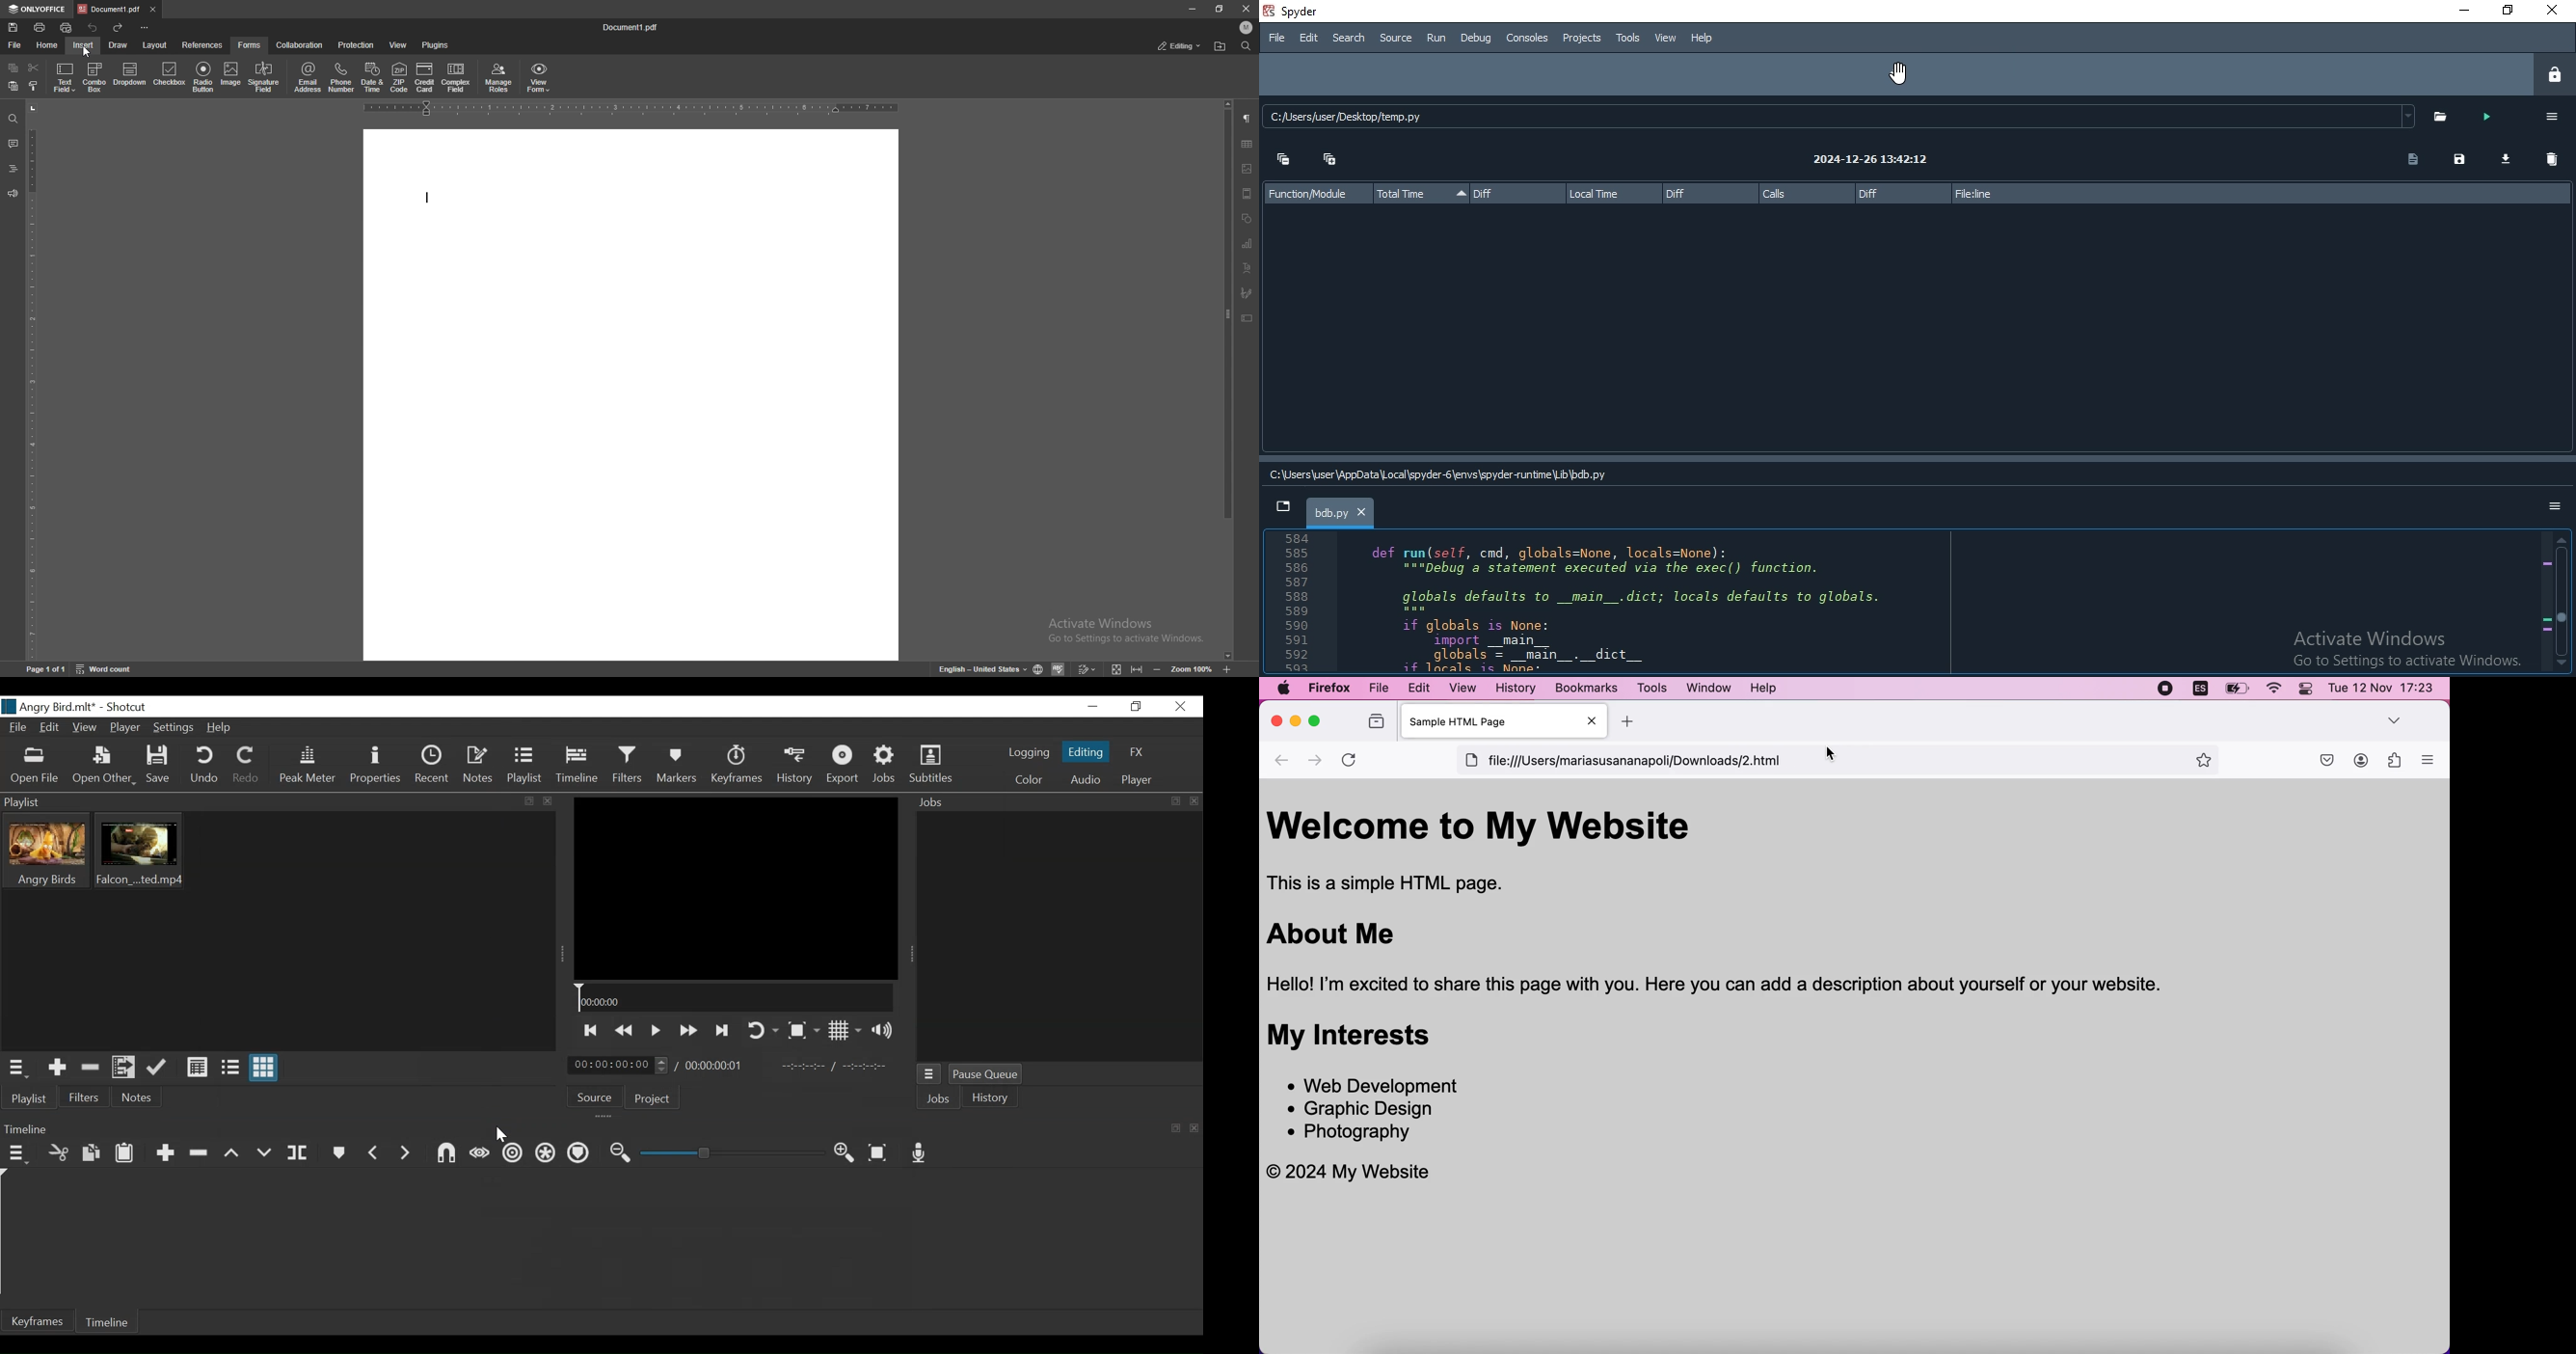 Image resolution: width=2576 pixels, height=1372 pixels. I want to click on Projects, so click(1582, 38).